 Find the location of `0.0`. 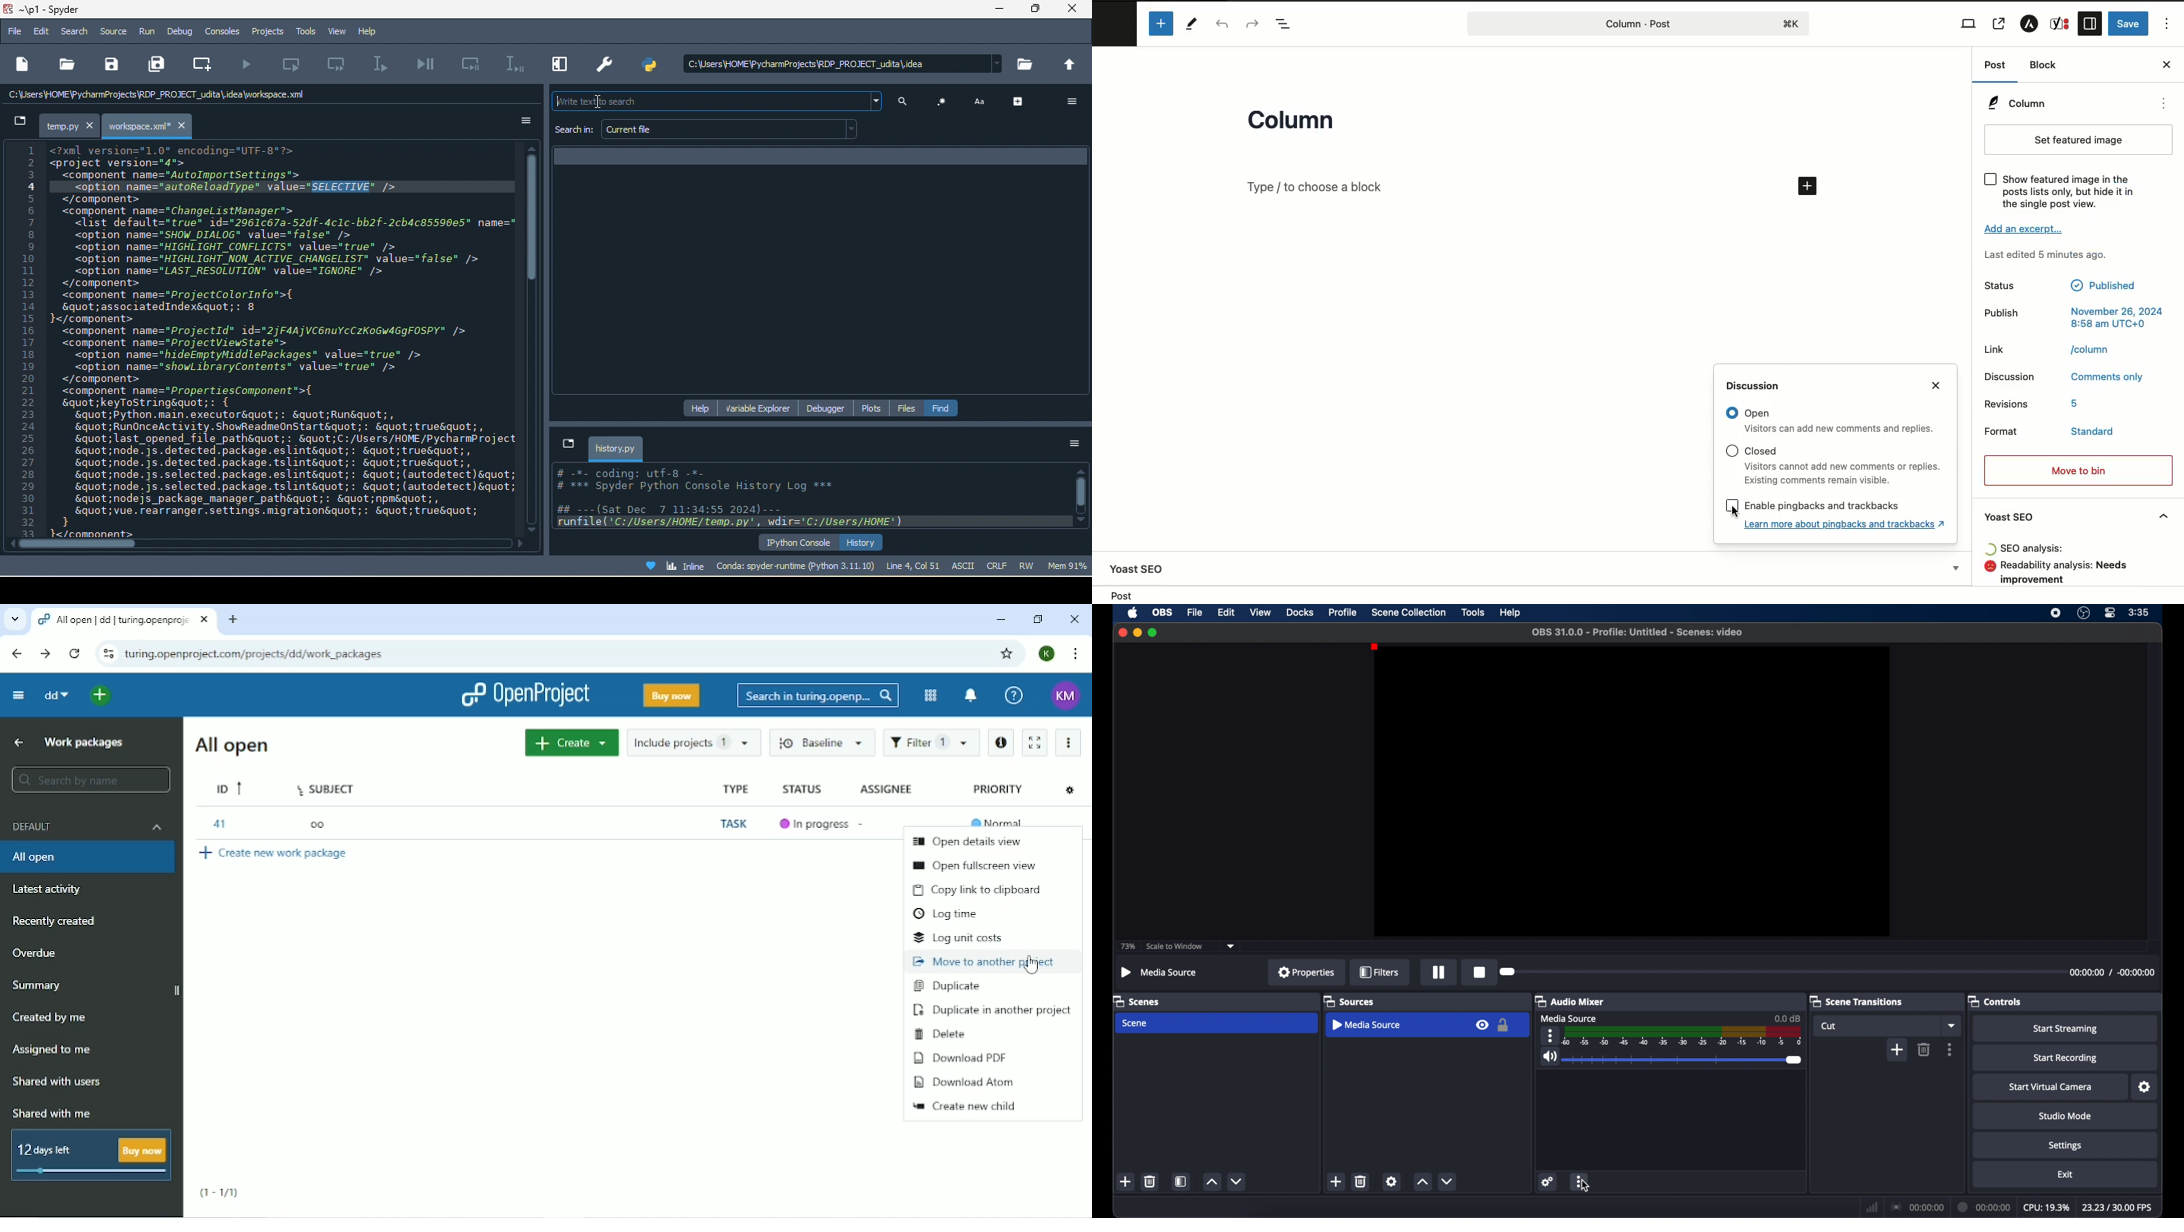

0.0 is located at coordinates (1787, 1017).